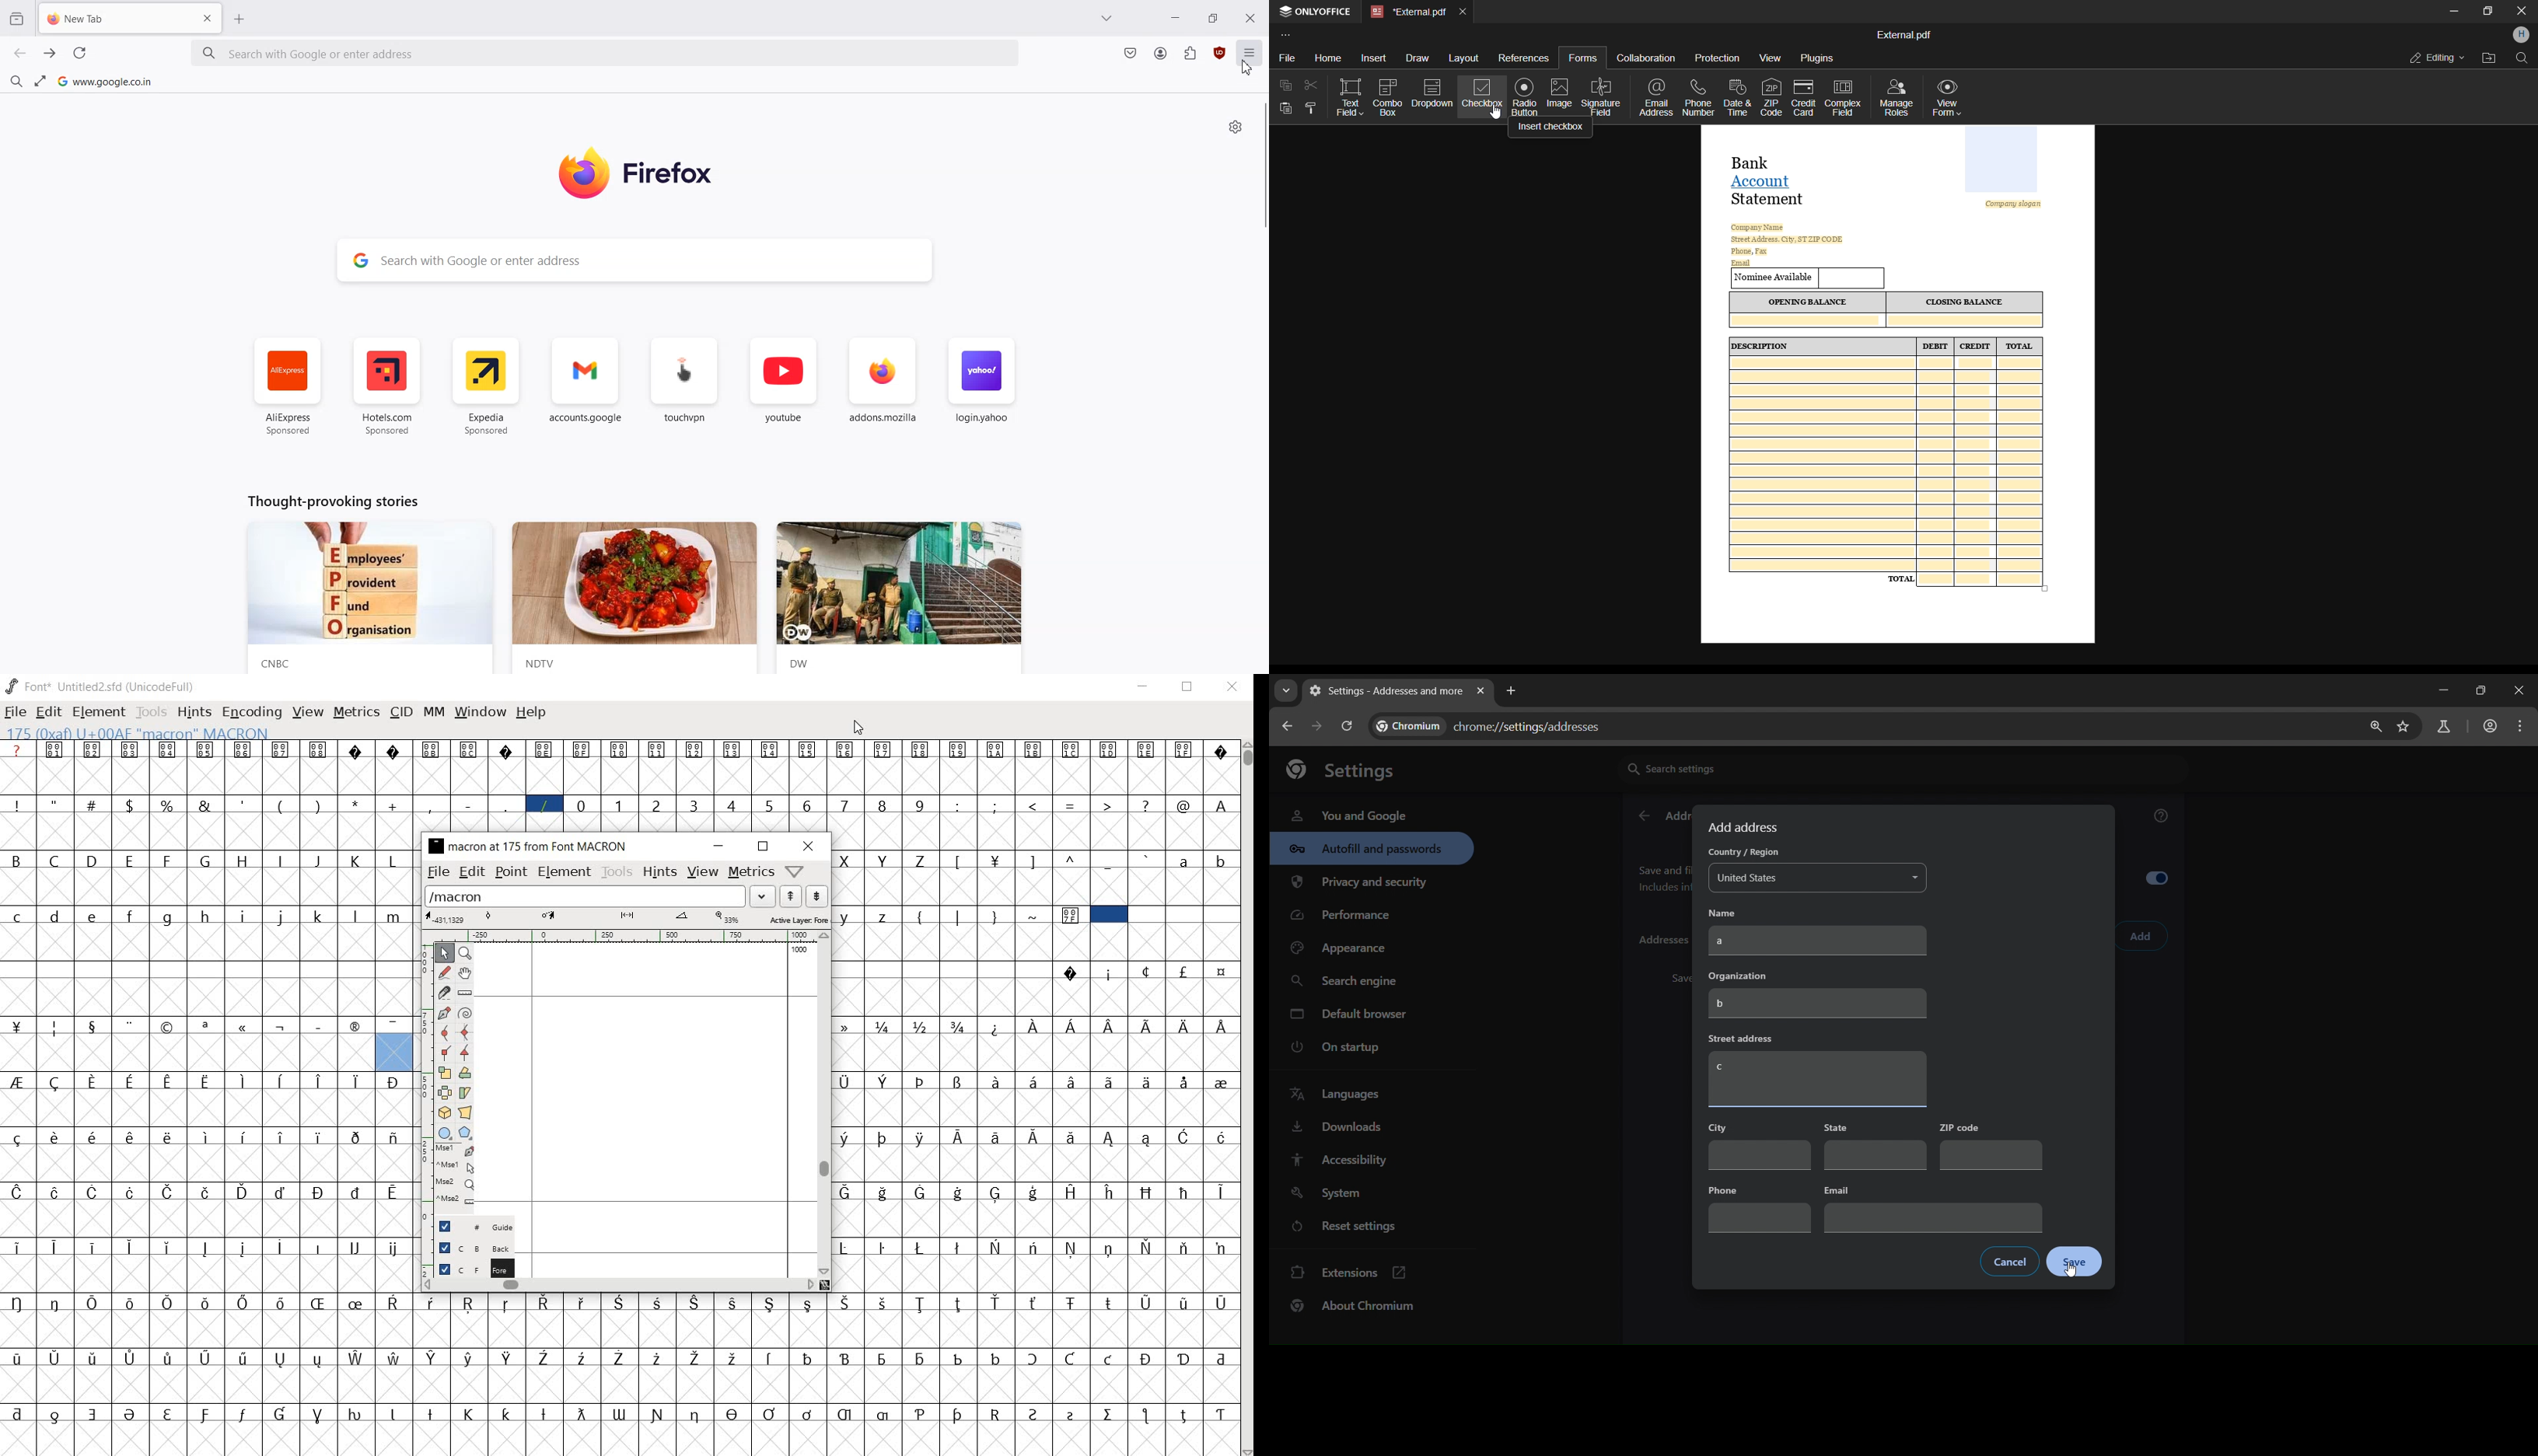 The image size is (2548, 1456). What do you see at coordinates (544, 1412) in the screenshot?
I see `Symbol` at bounding box center [544, 1412].